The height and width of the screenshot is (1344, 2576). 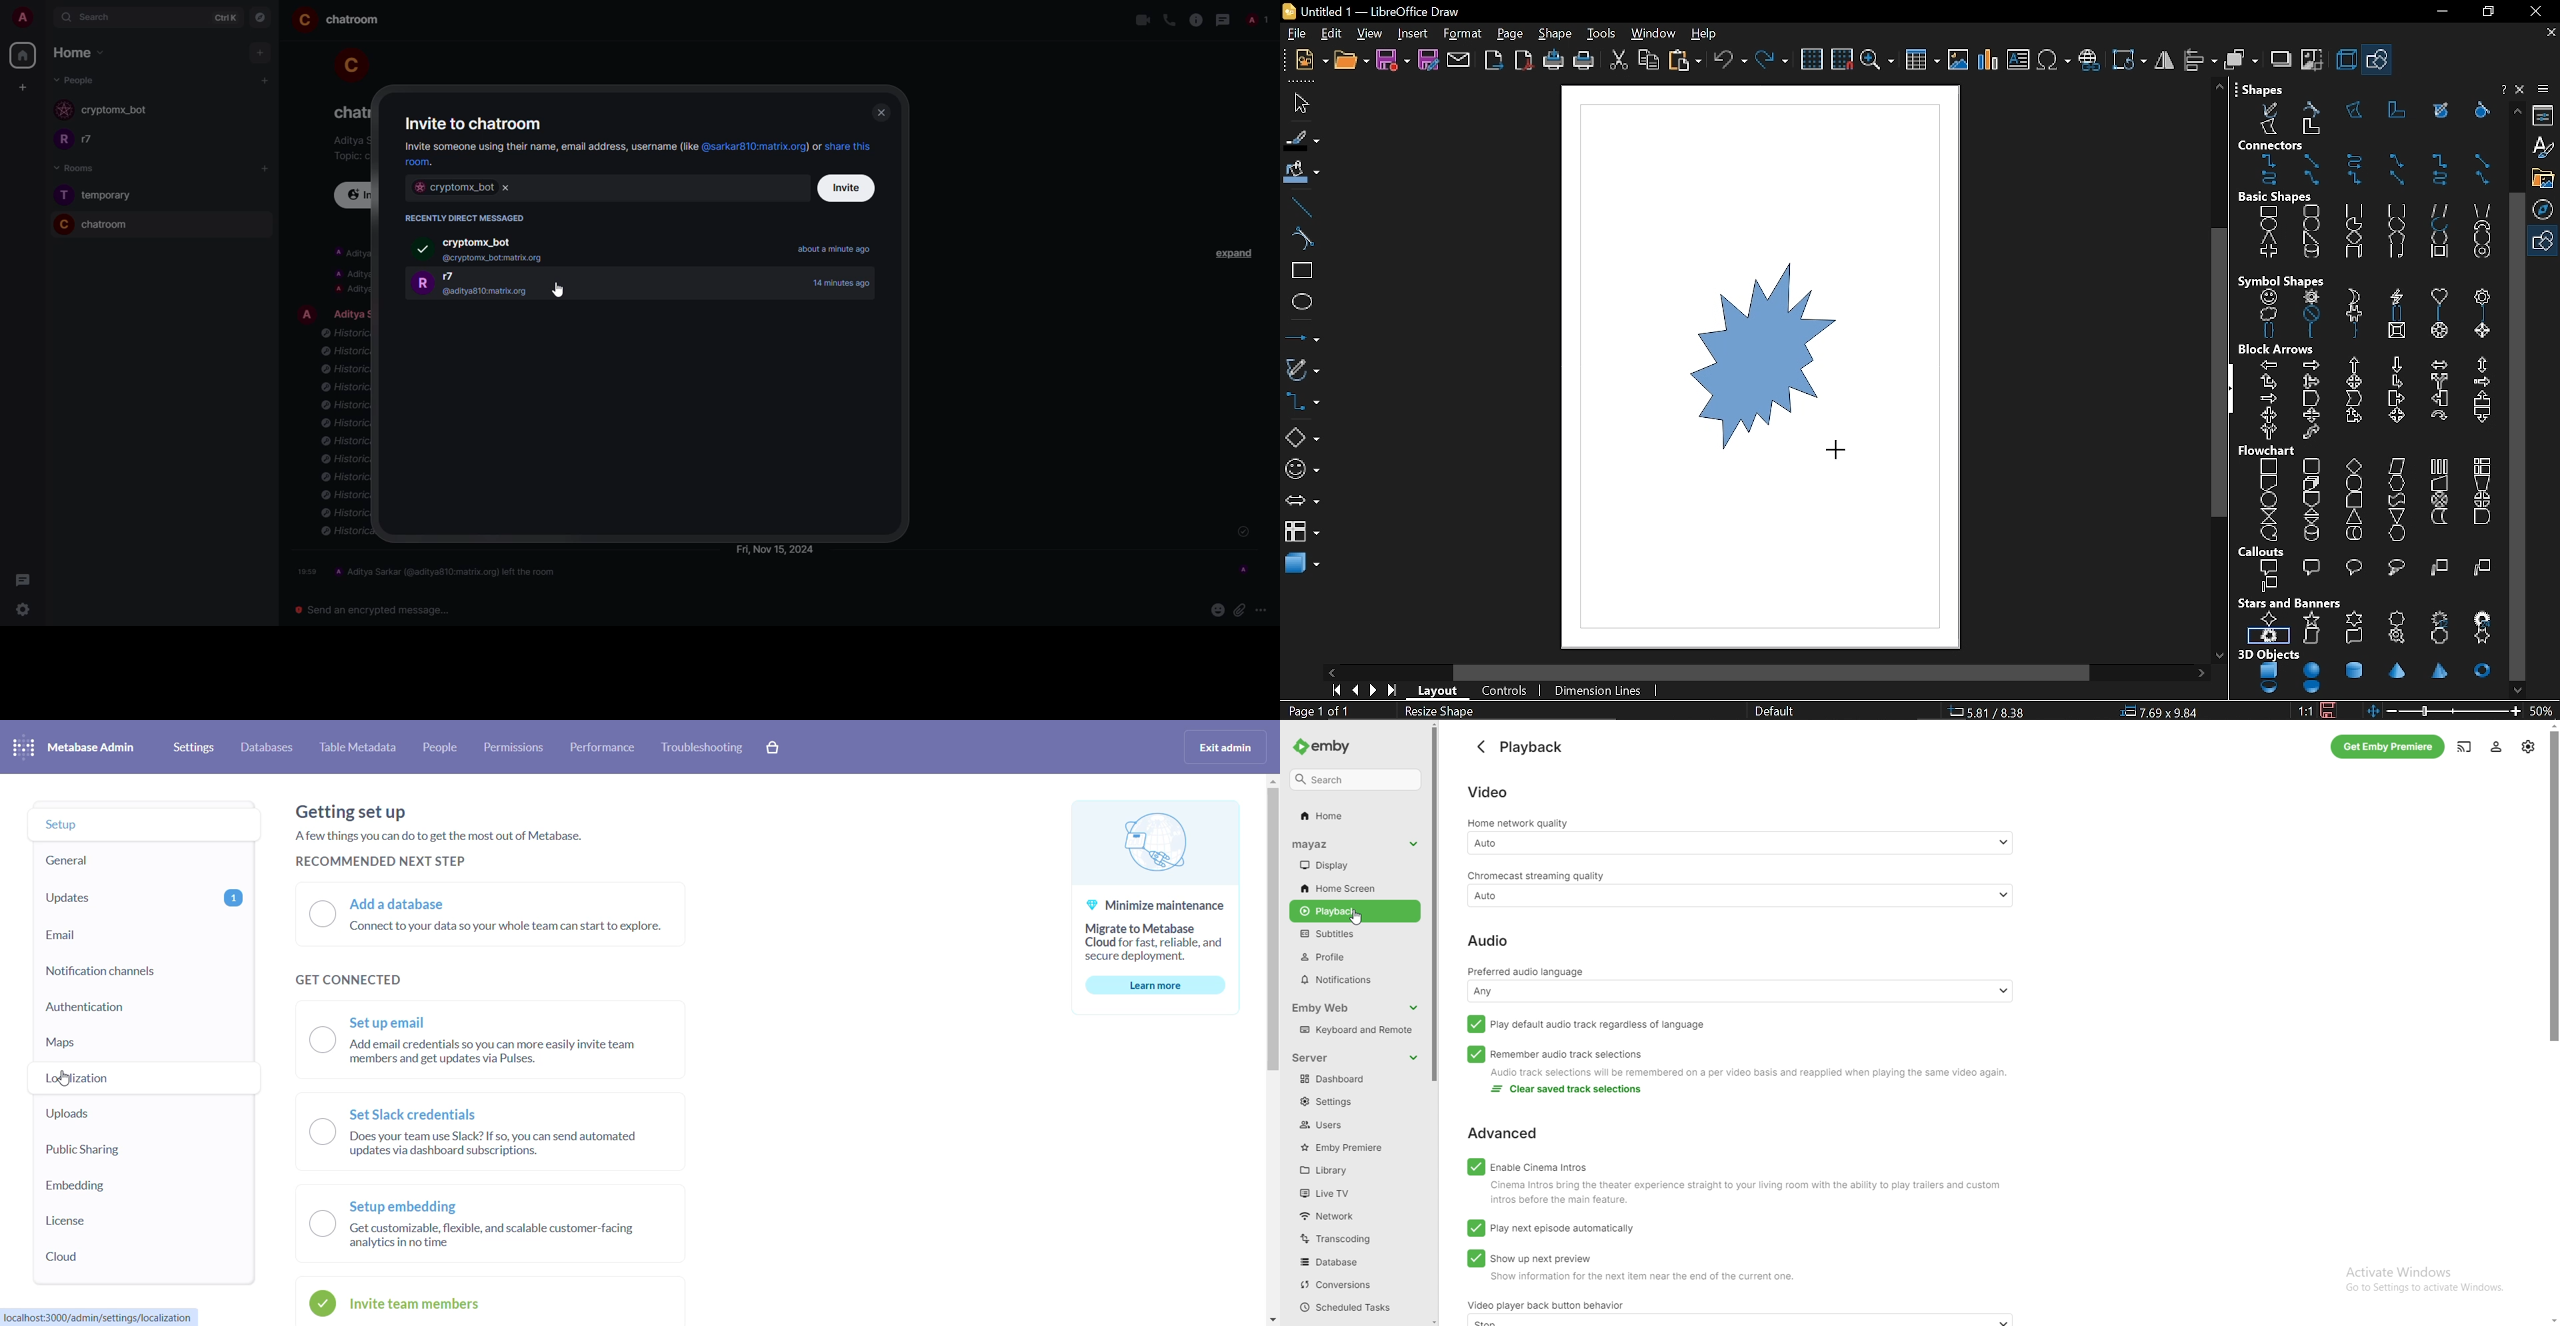 What do you see at coordinates (1352, 817) in the screenshot?
I see `home` at bounding box center [1352, 817].